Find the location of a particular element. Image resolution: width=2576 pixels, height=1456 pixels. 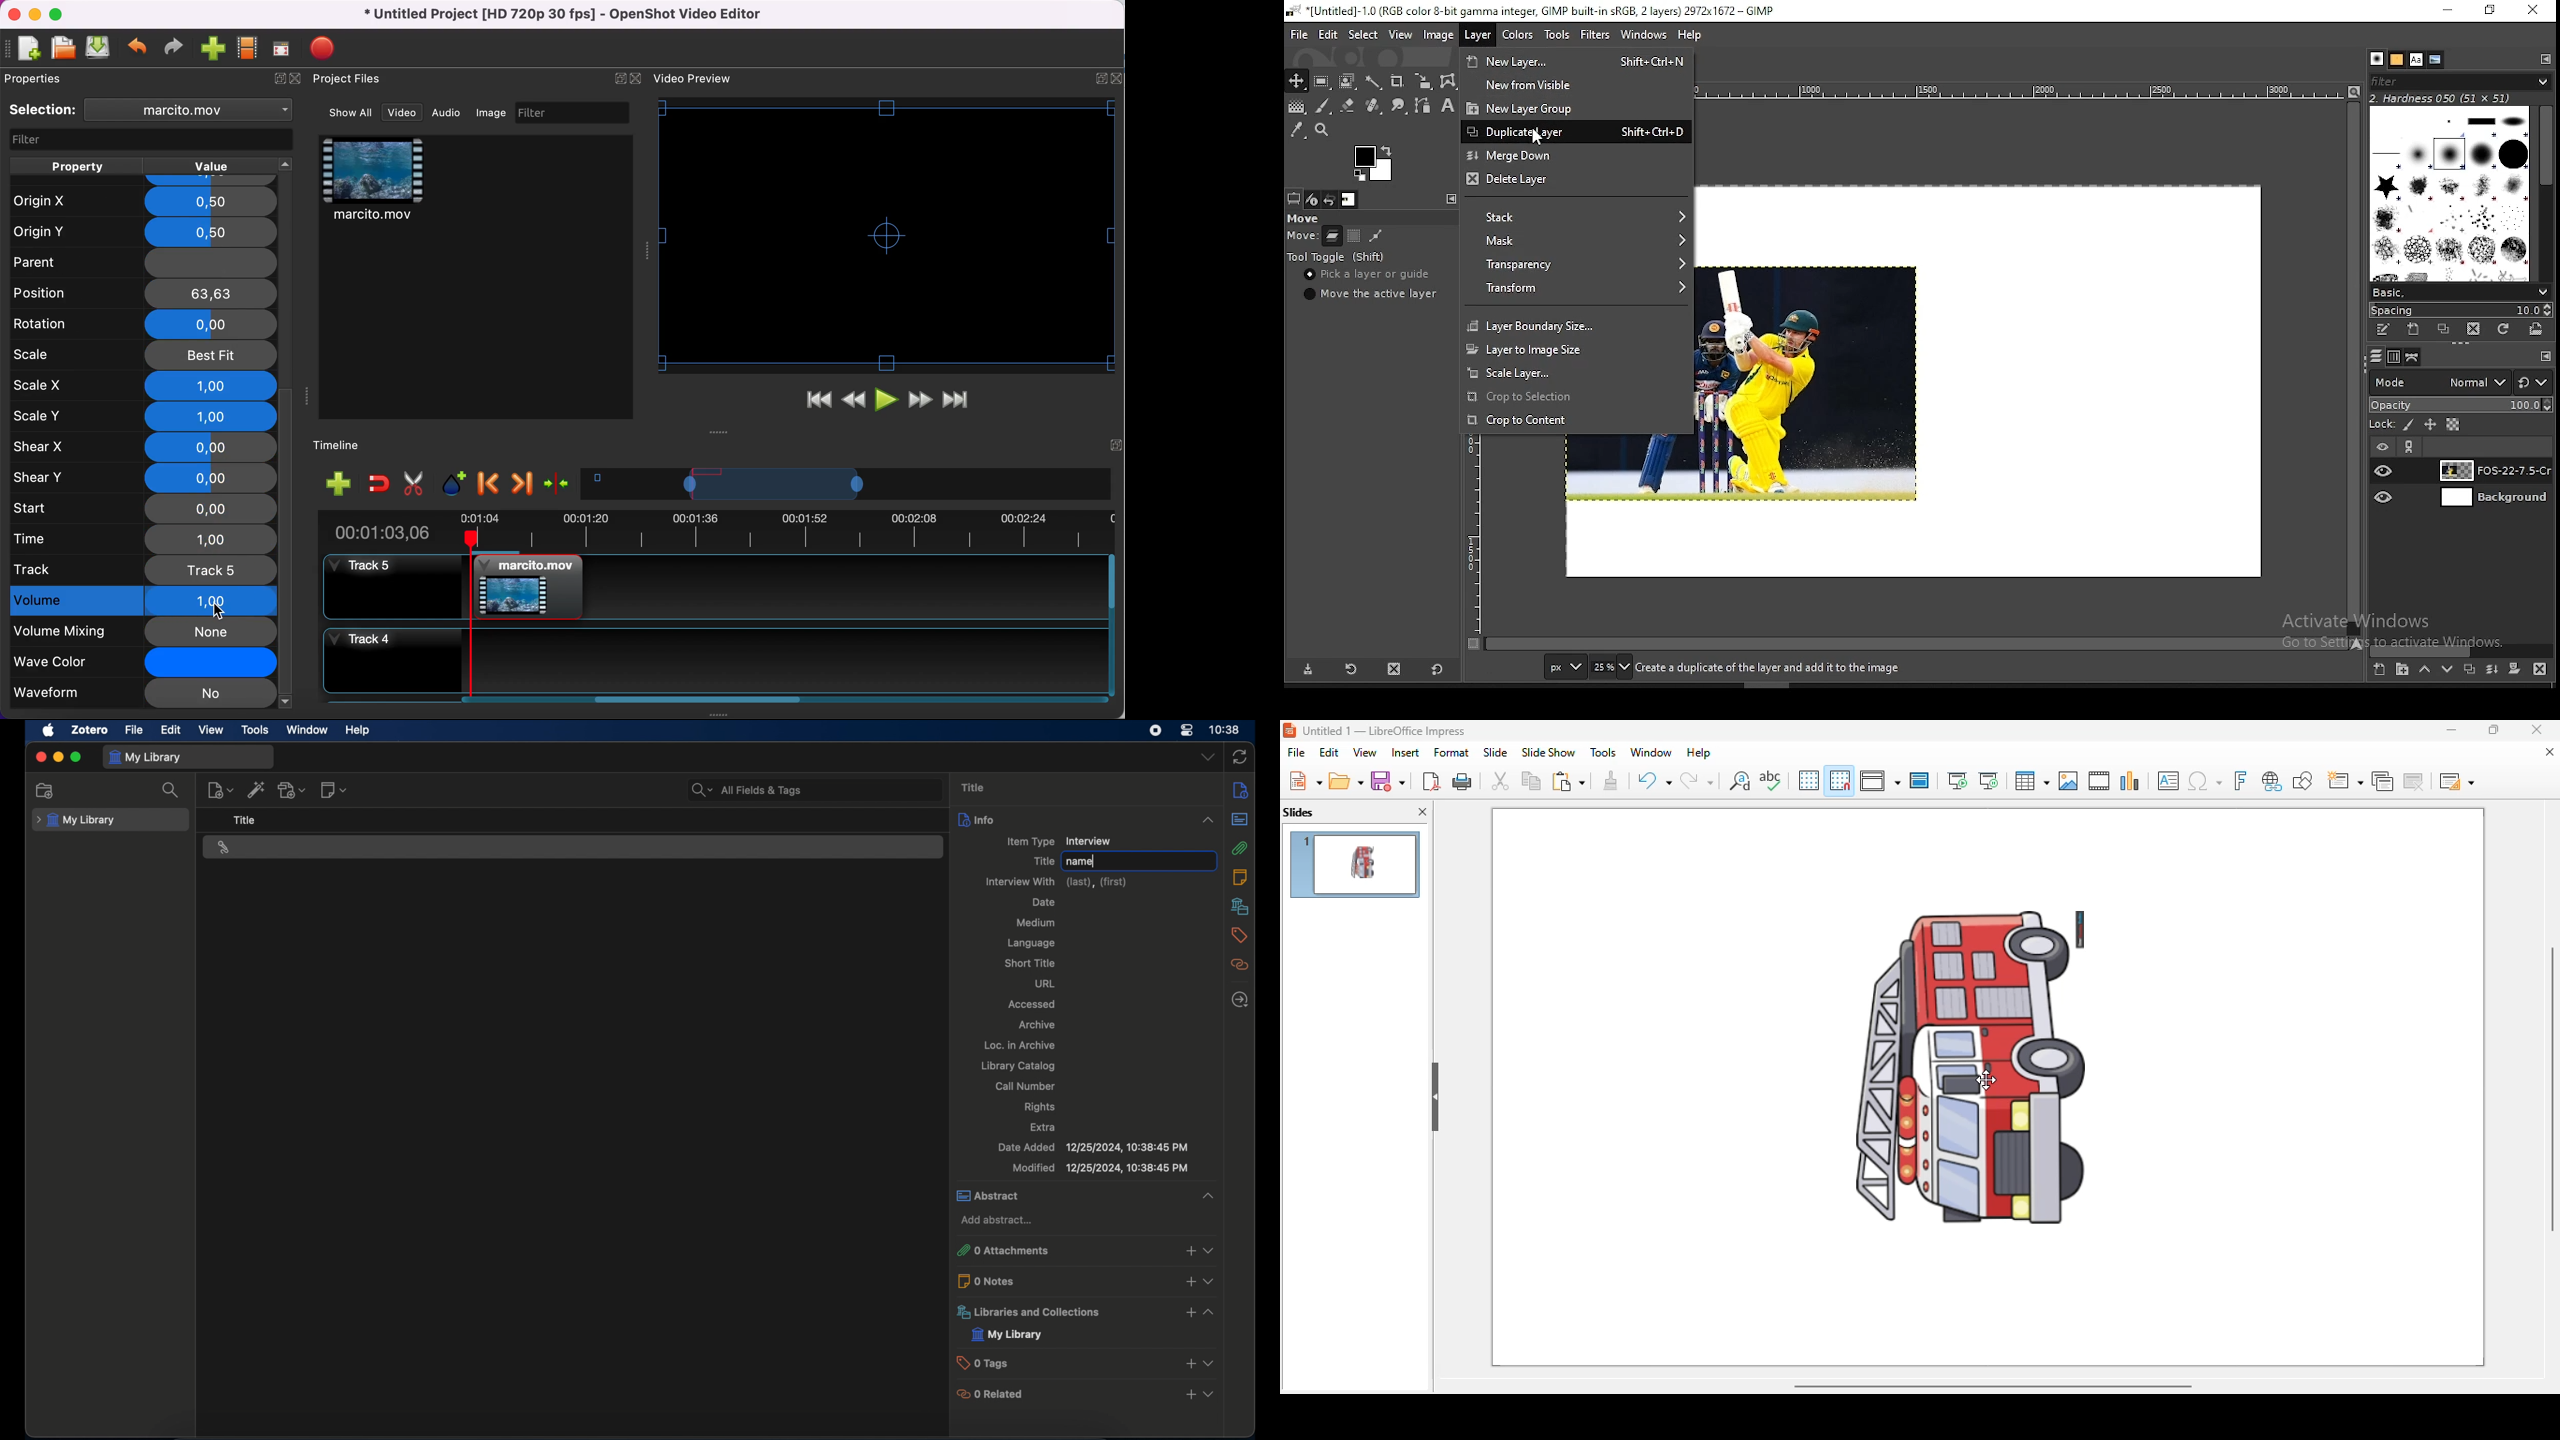

add is located at coordinates (1187, 1363).